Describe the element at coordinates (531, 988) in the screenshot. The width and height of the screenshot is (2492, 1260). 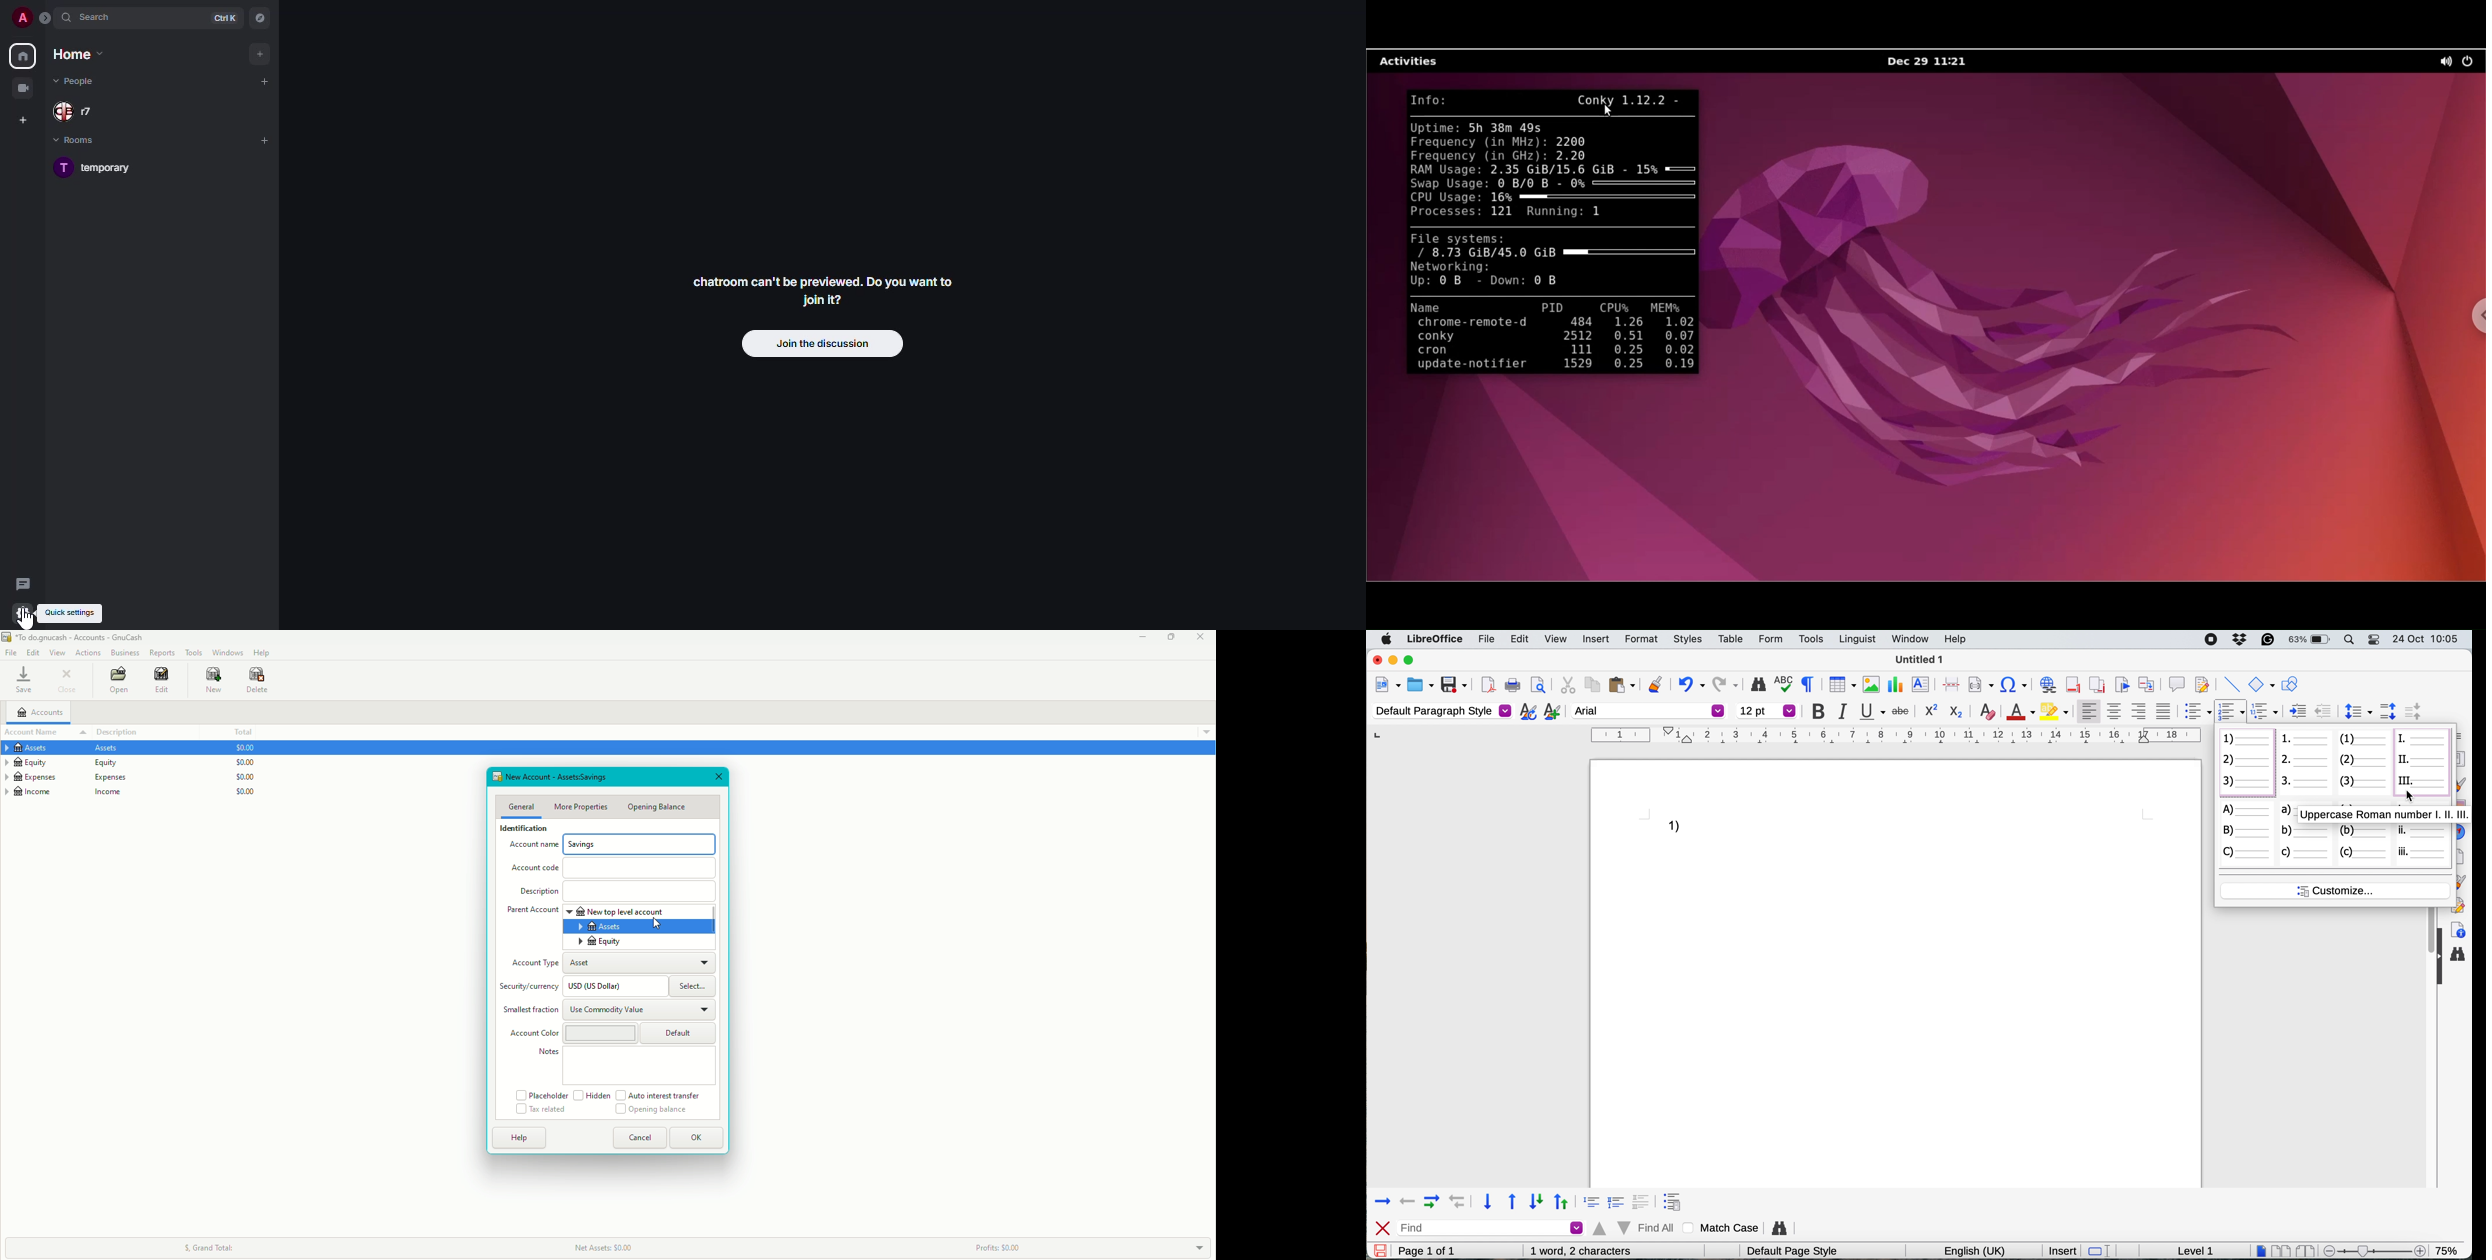
I see `Security/currency` at that location.